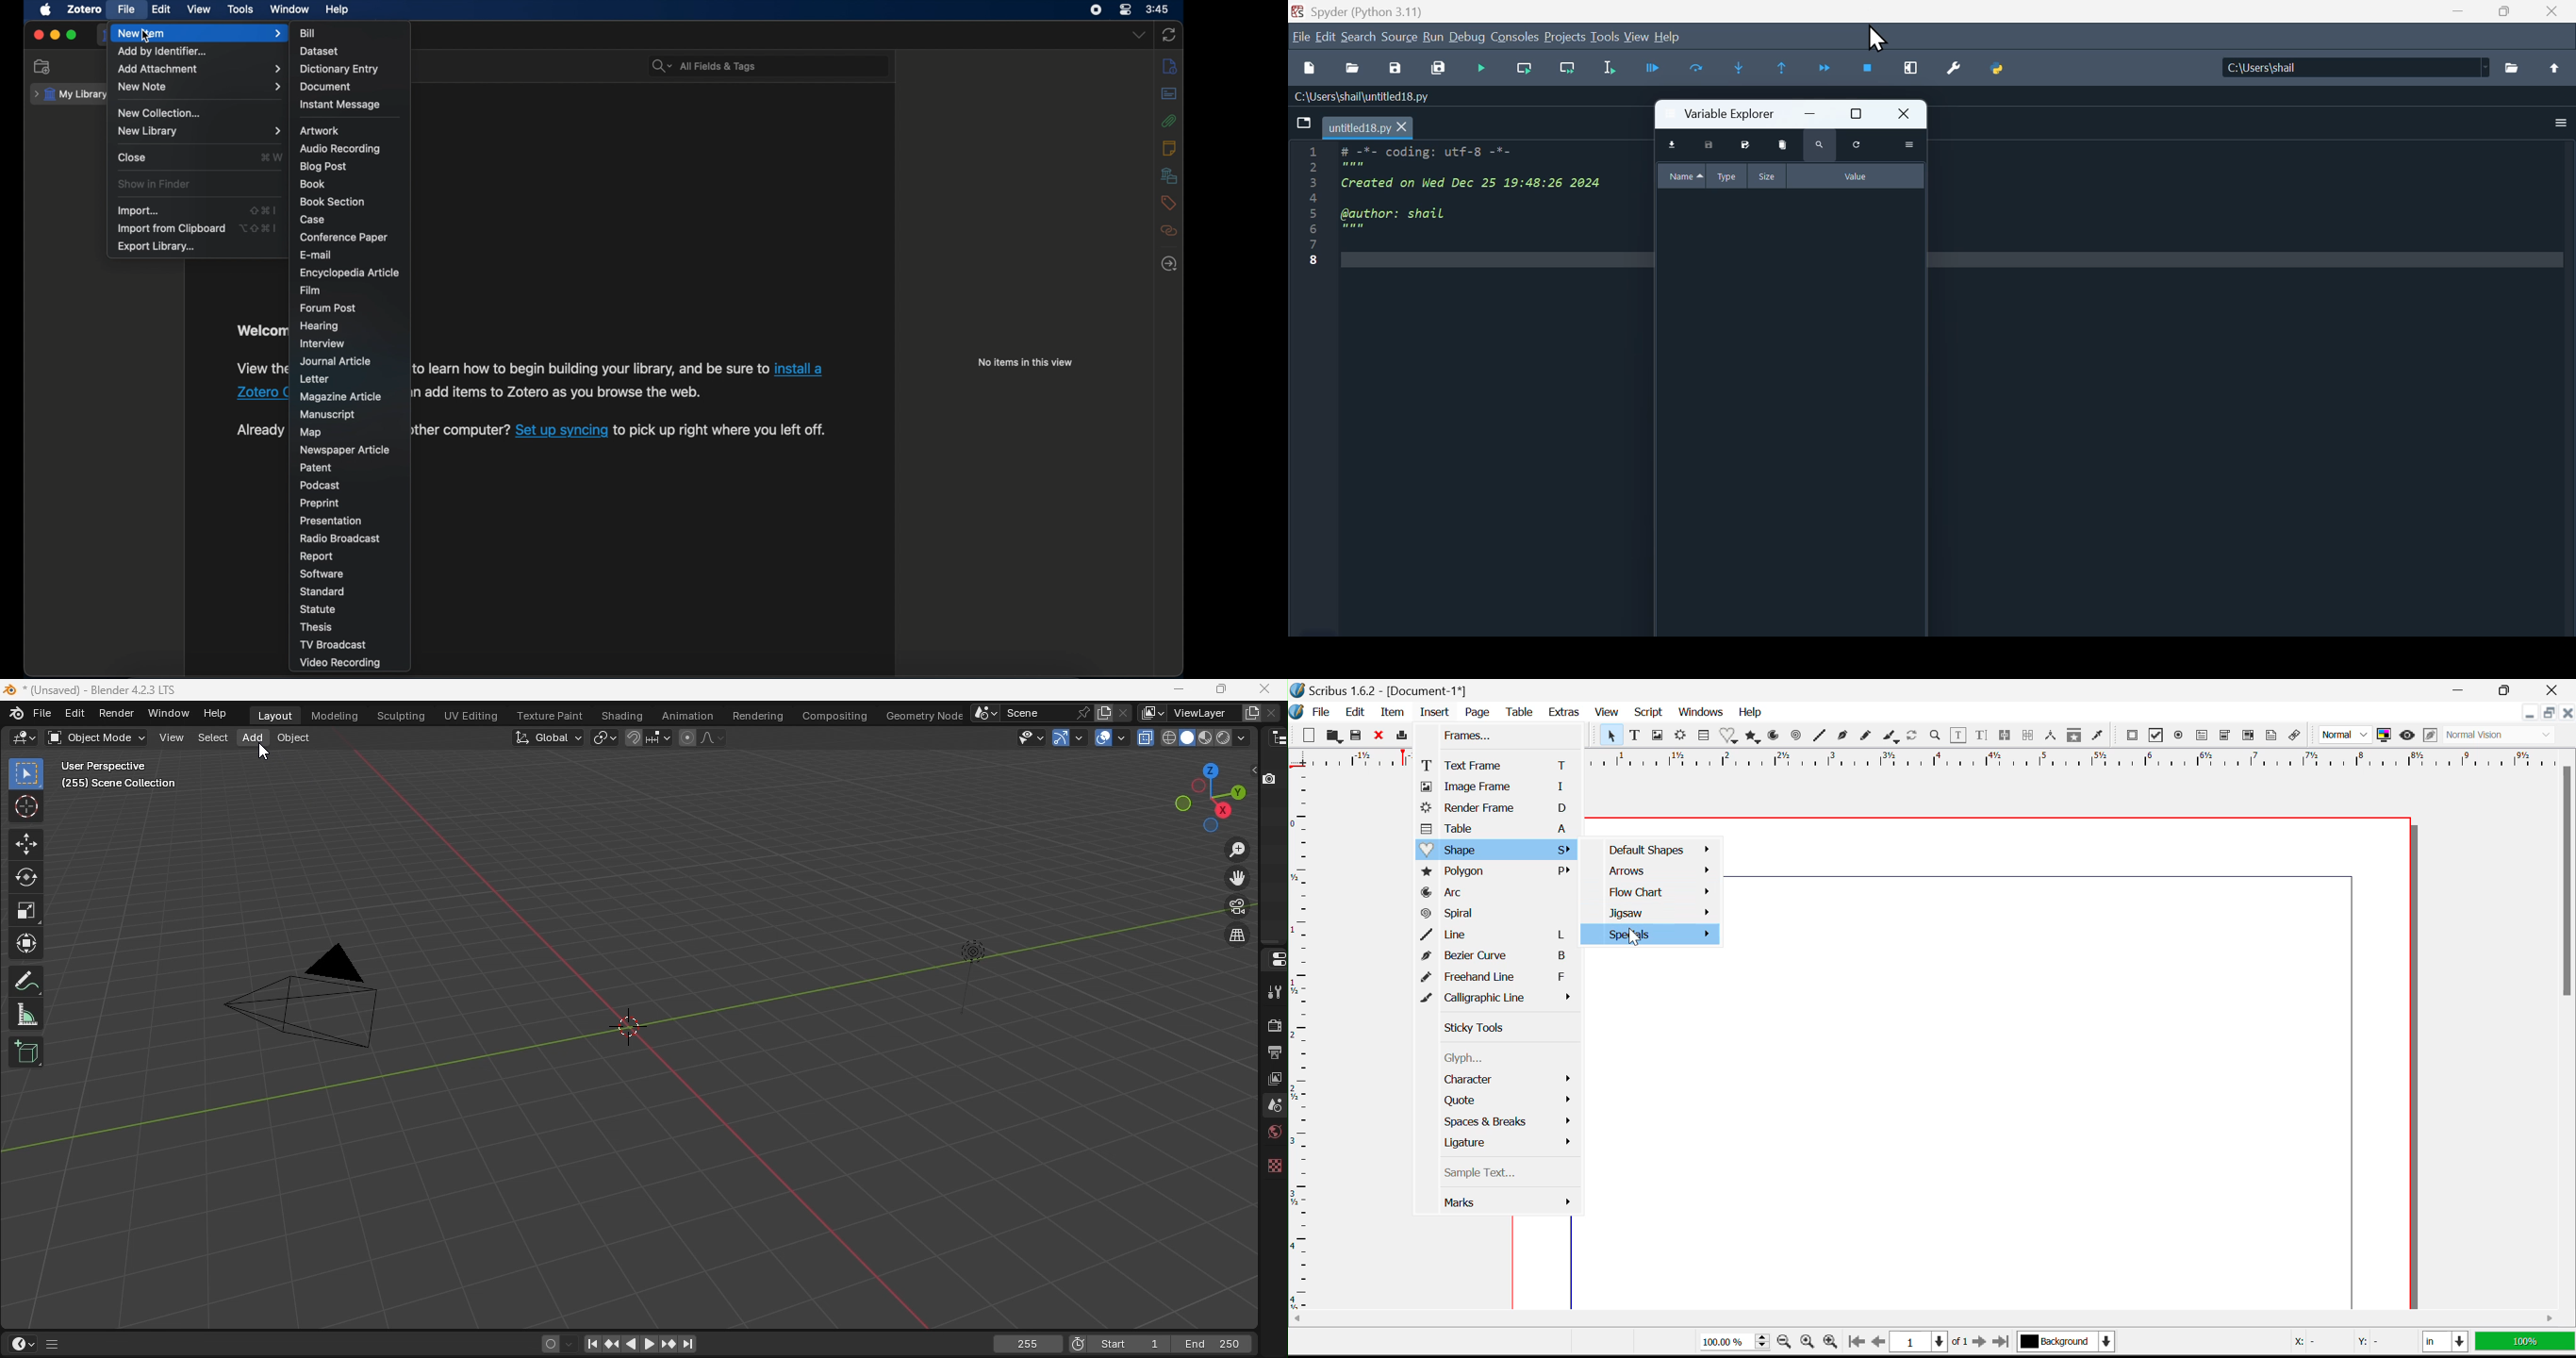 This screenshot has height=1372, width=2576. Describe the element at coordinates (1810, 115) in the screenshot. I see `minimize` at that location.